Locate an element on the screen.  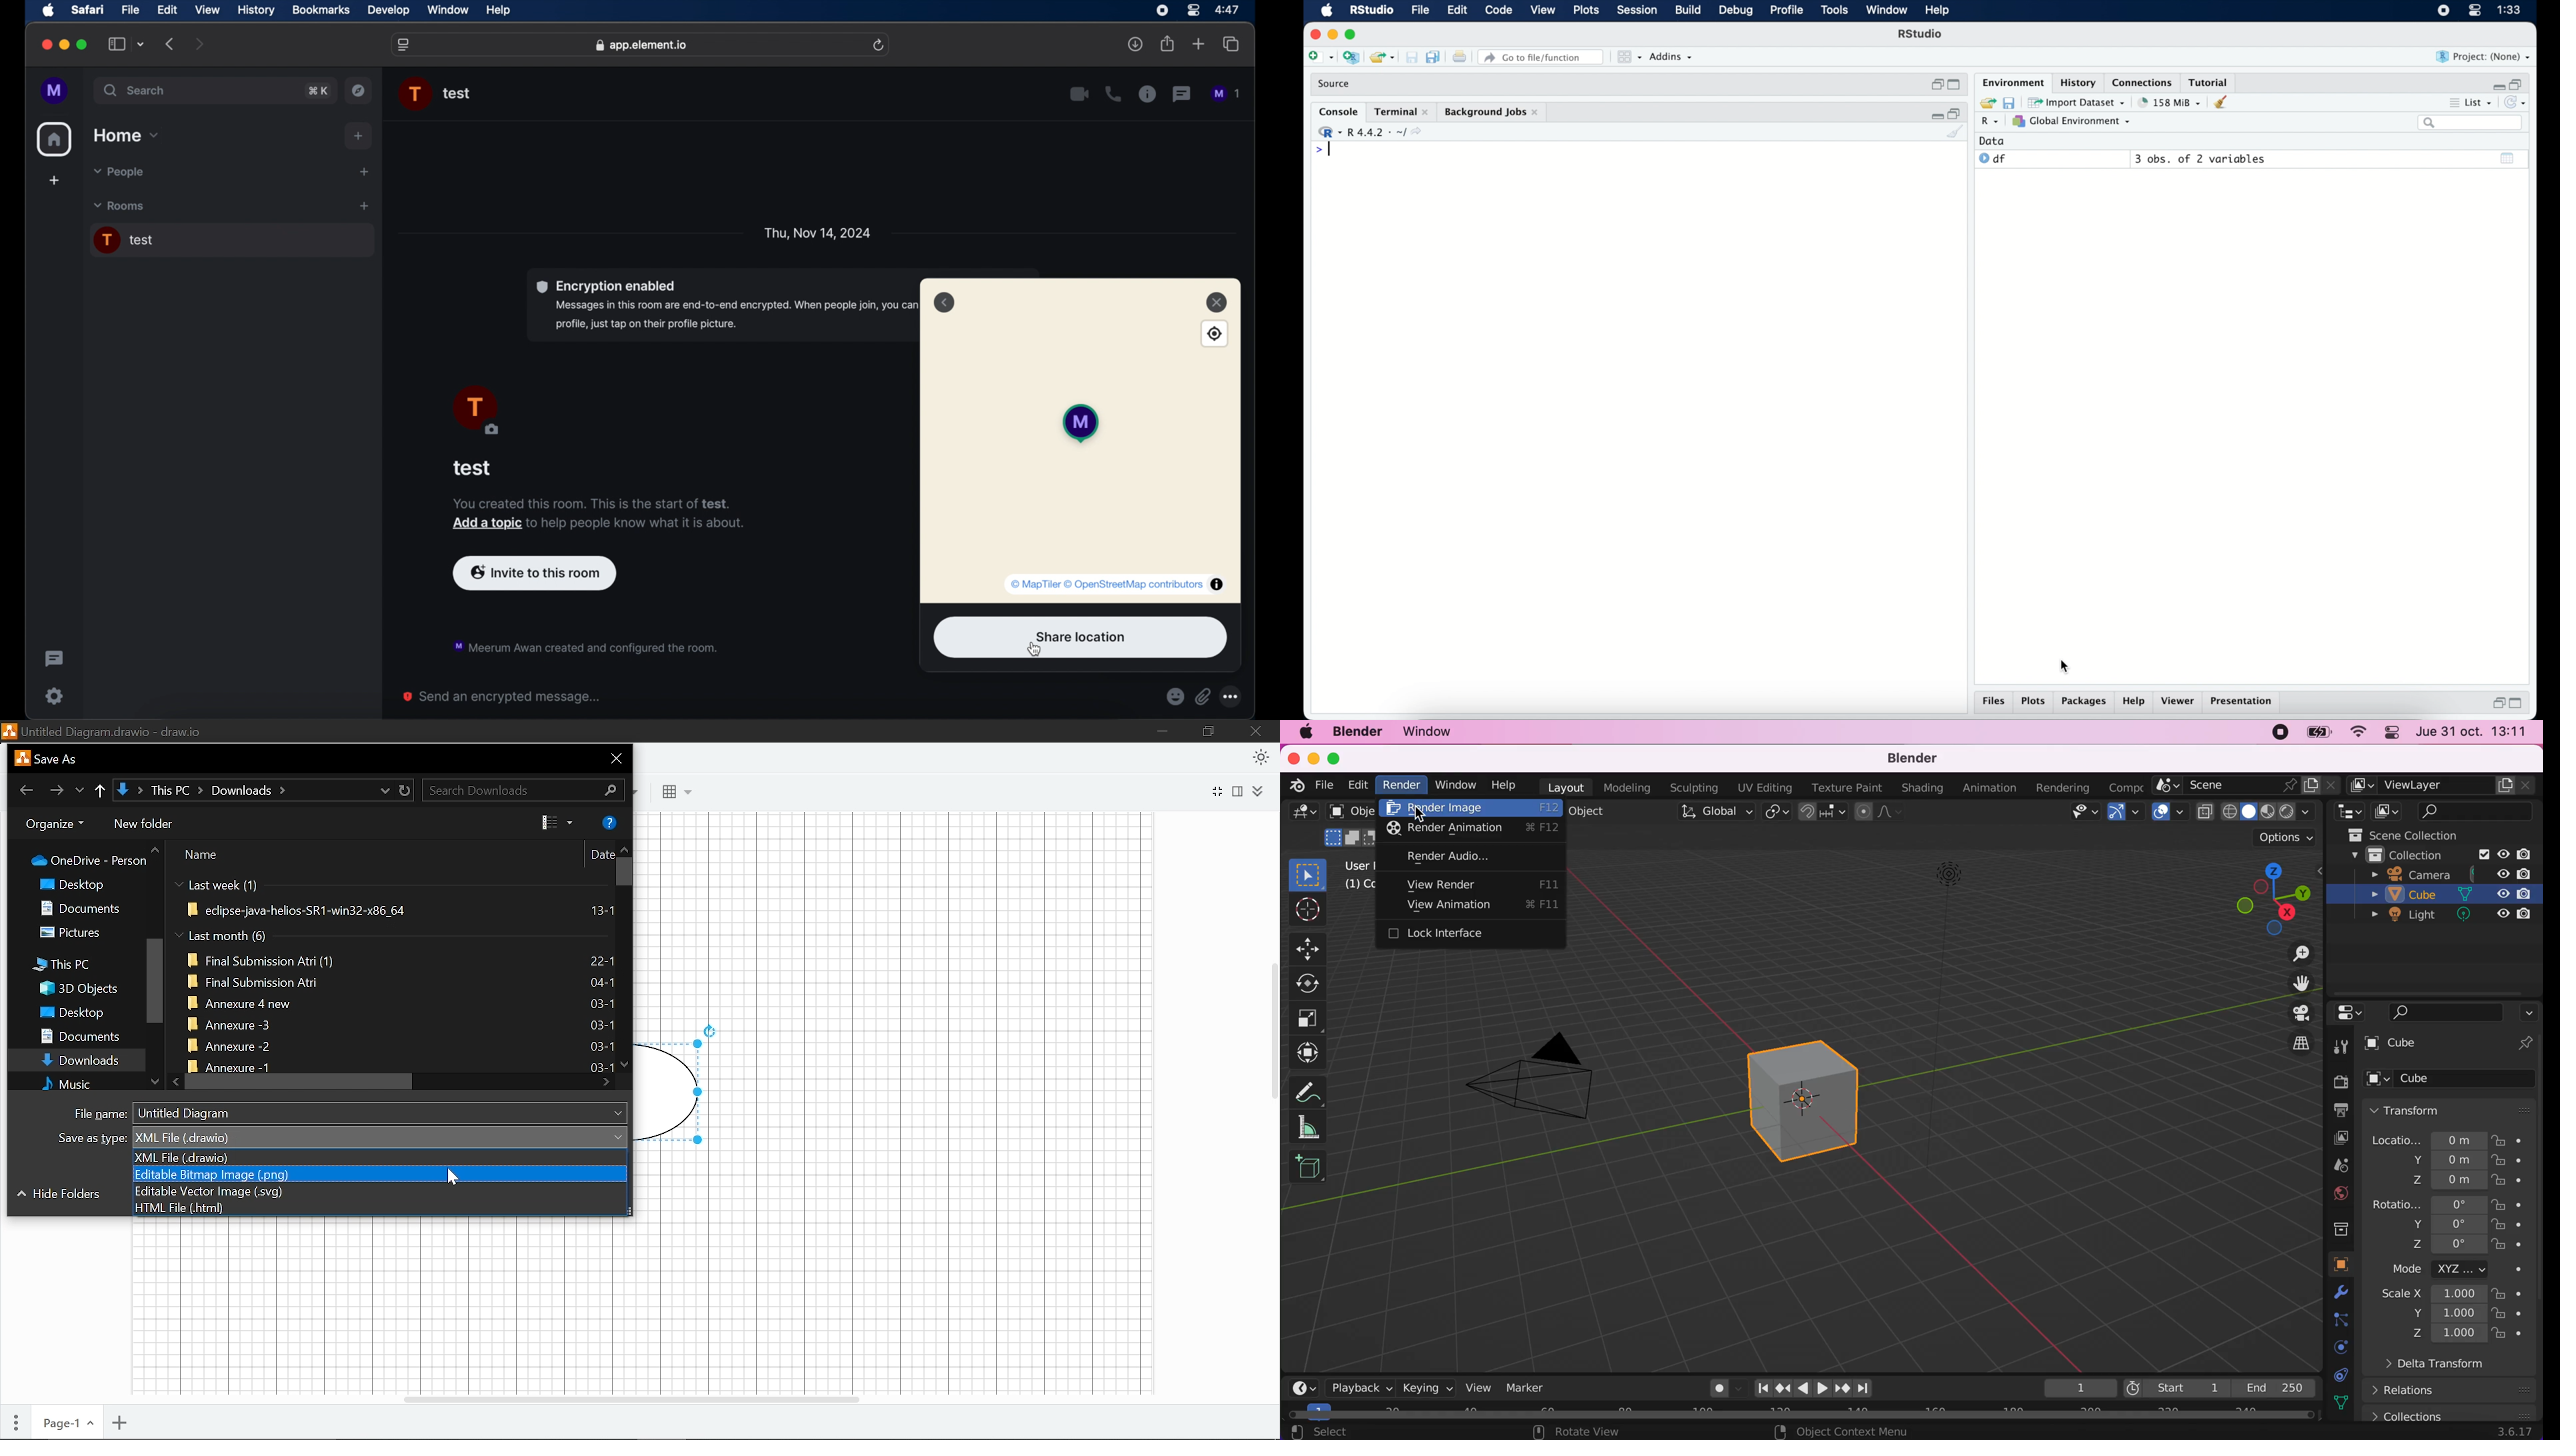
lock is located at coordinates (2510, 1203).